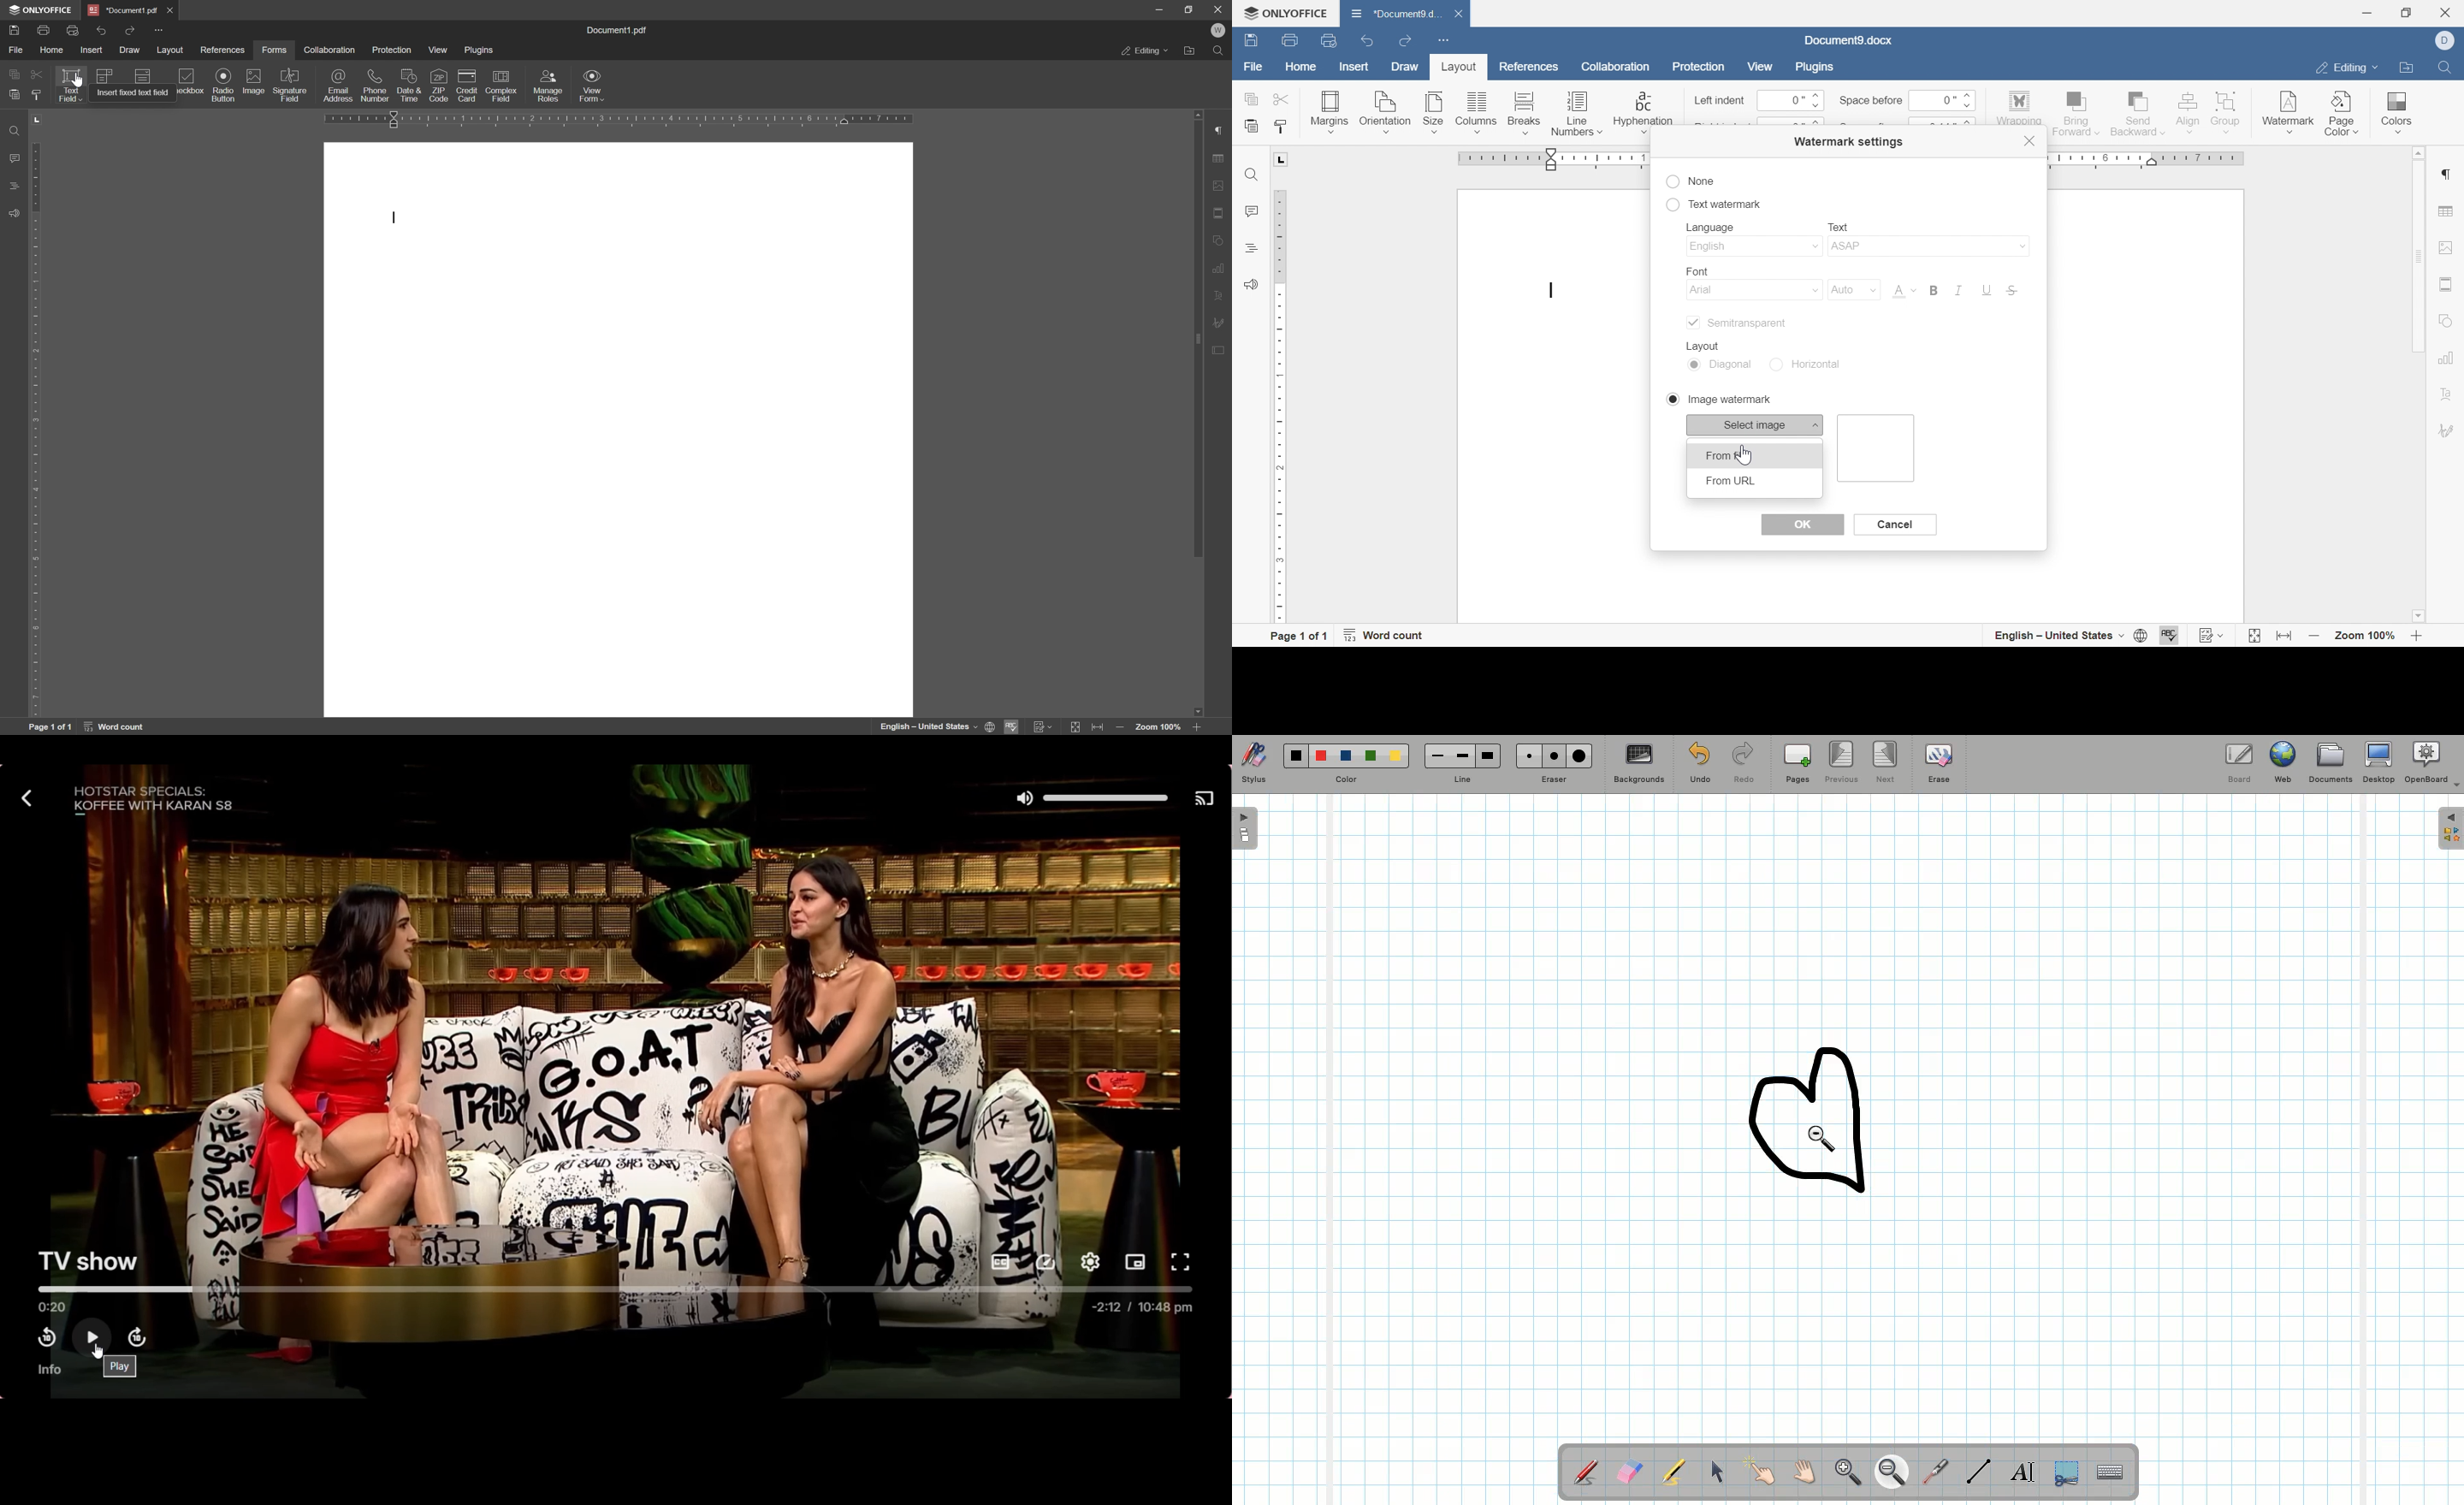 This screenshot has width=2464, height=1512. I want to click on Description of current selection, so click(119, 1366).